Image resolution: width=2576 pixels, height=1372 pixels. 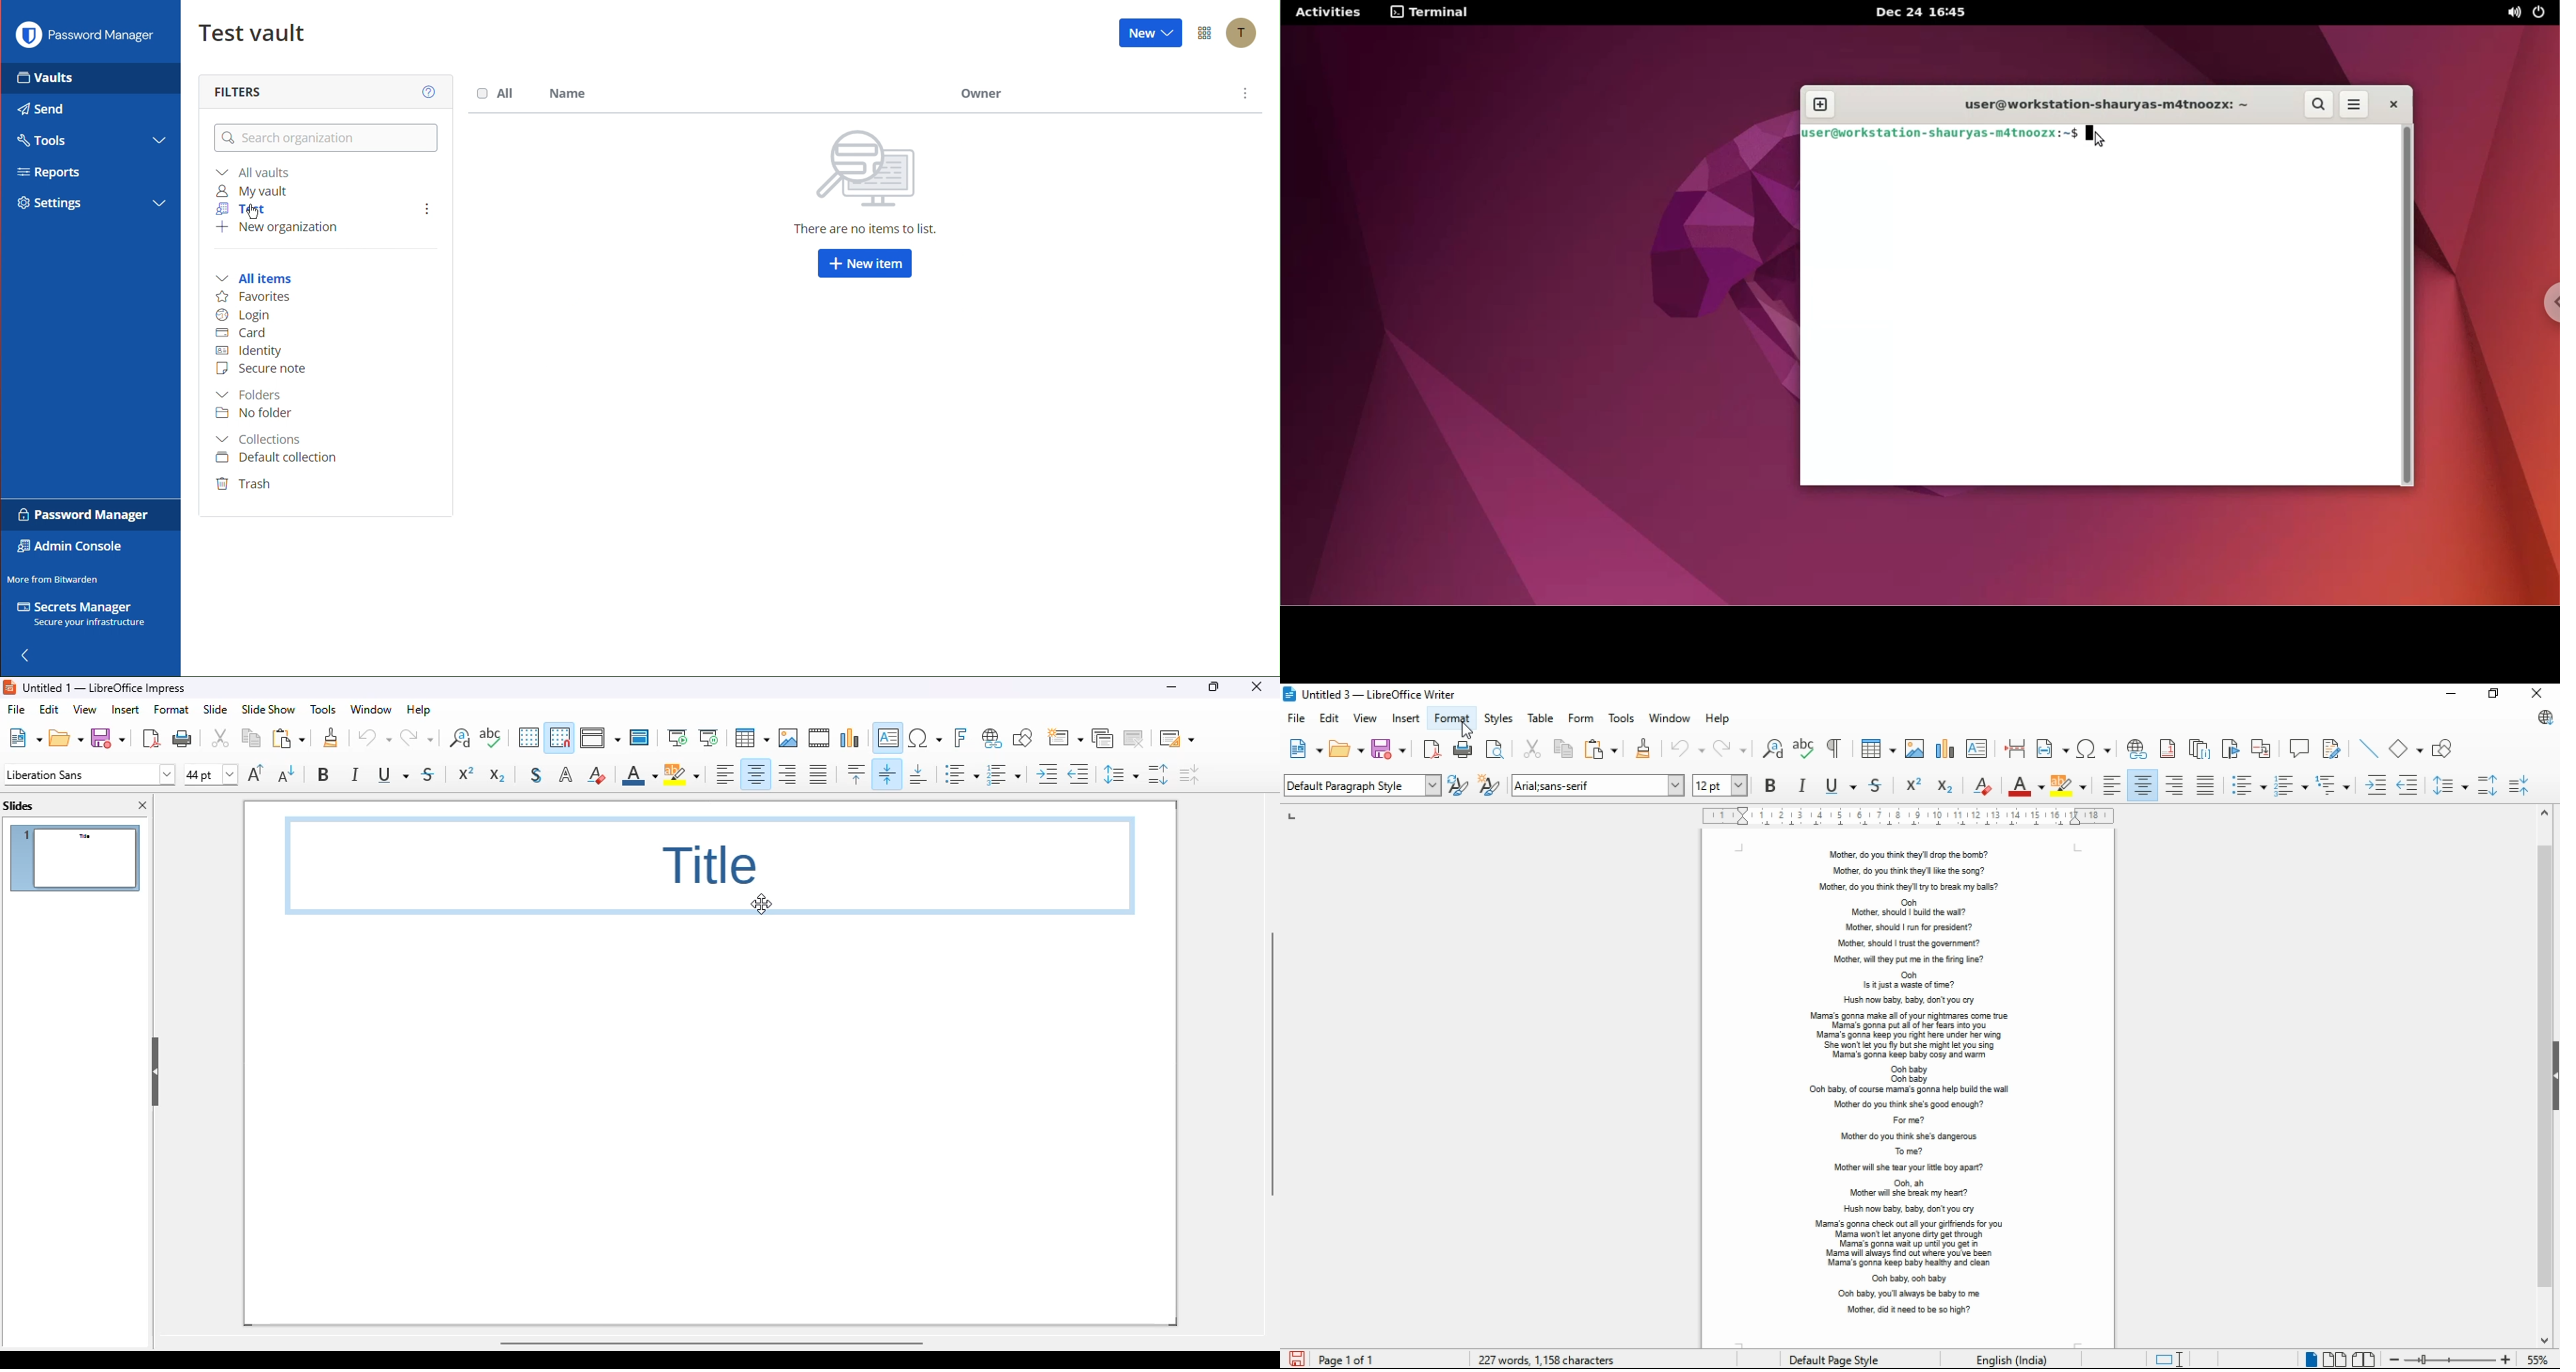 I want to click on font name, so click(x=90, y=774).